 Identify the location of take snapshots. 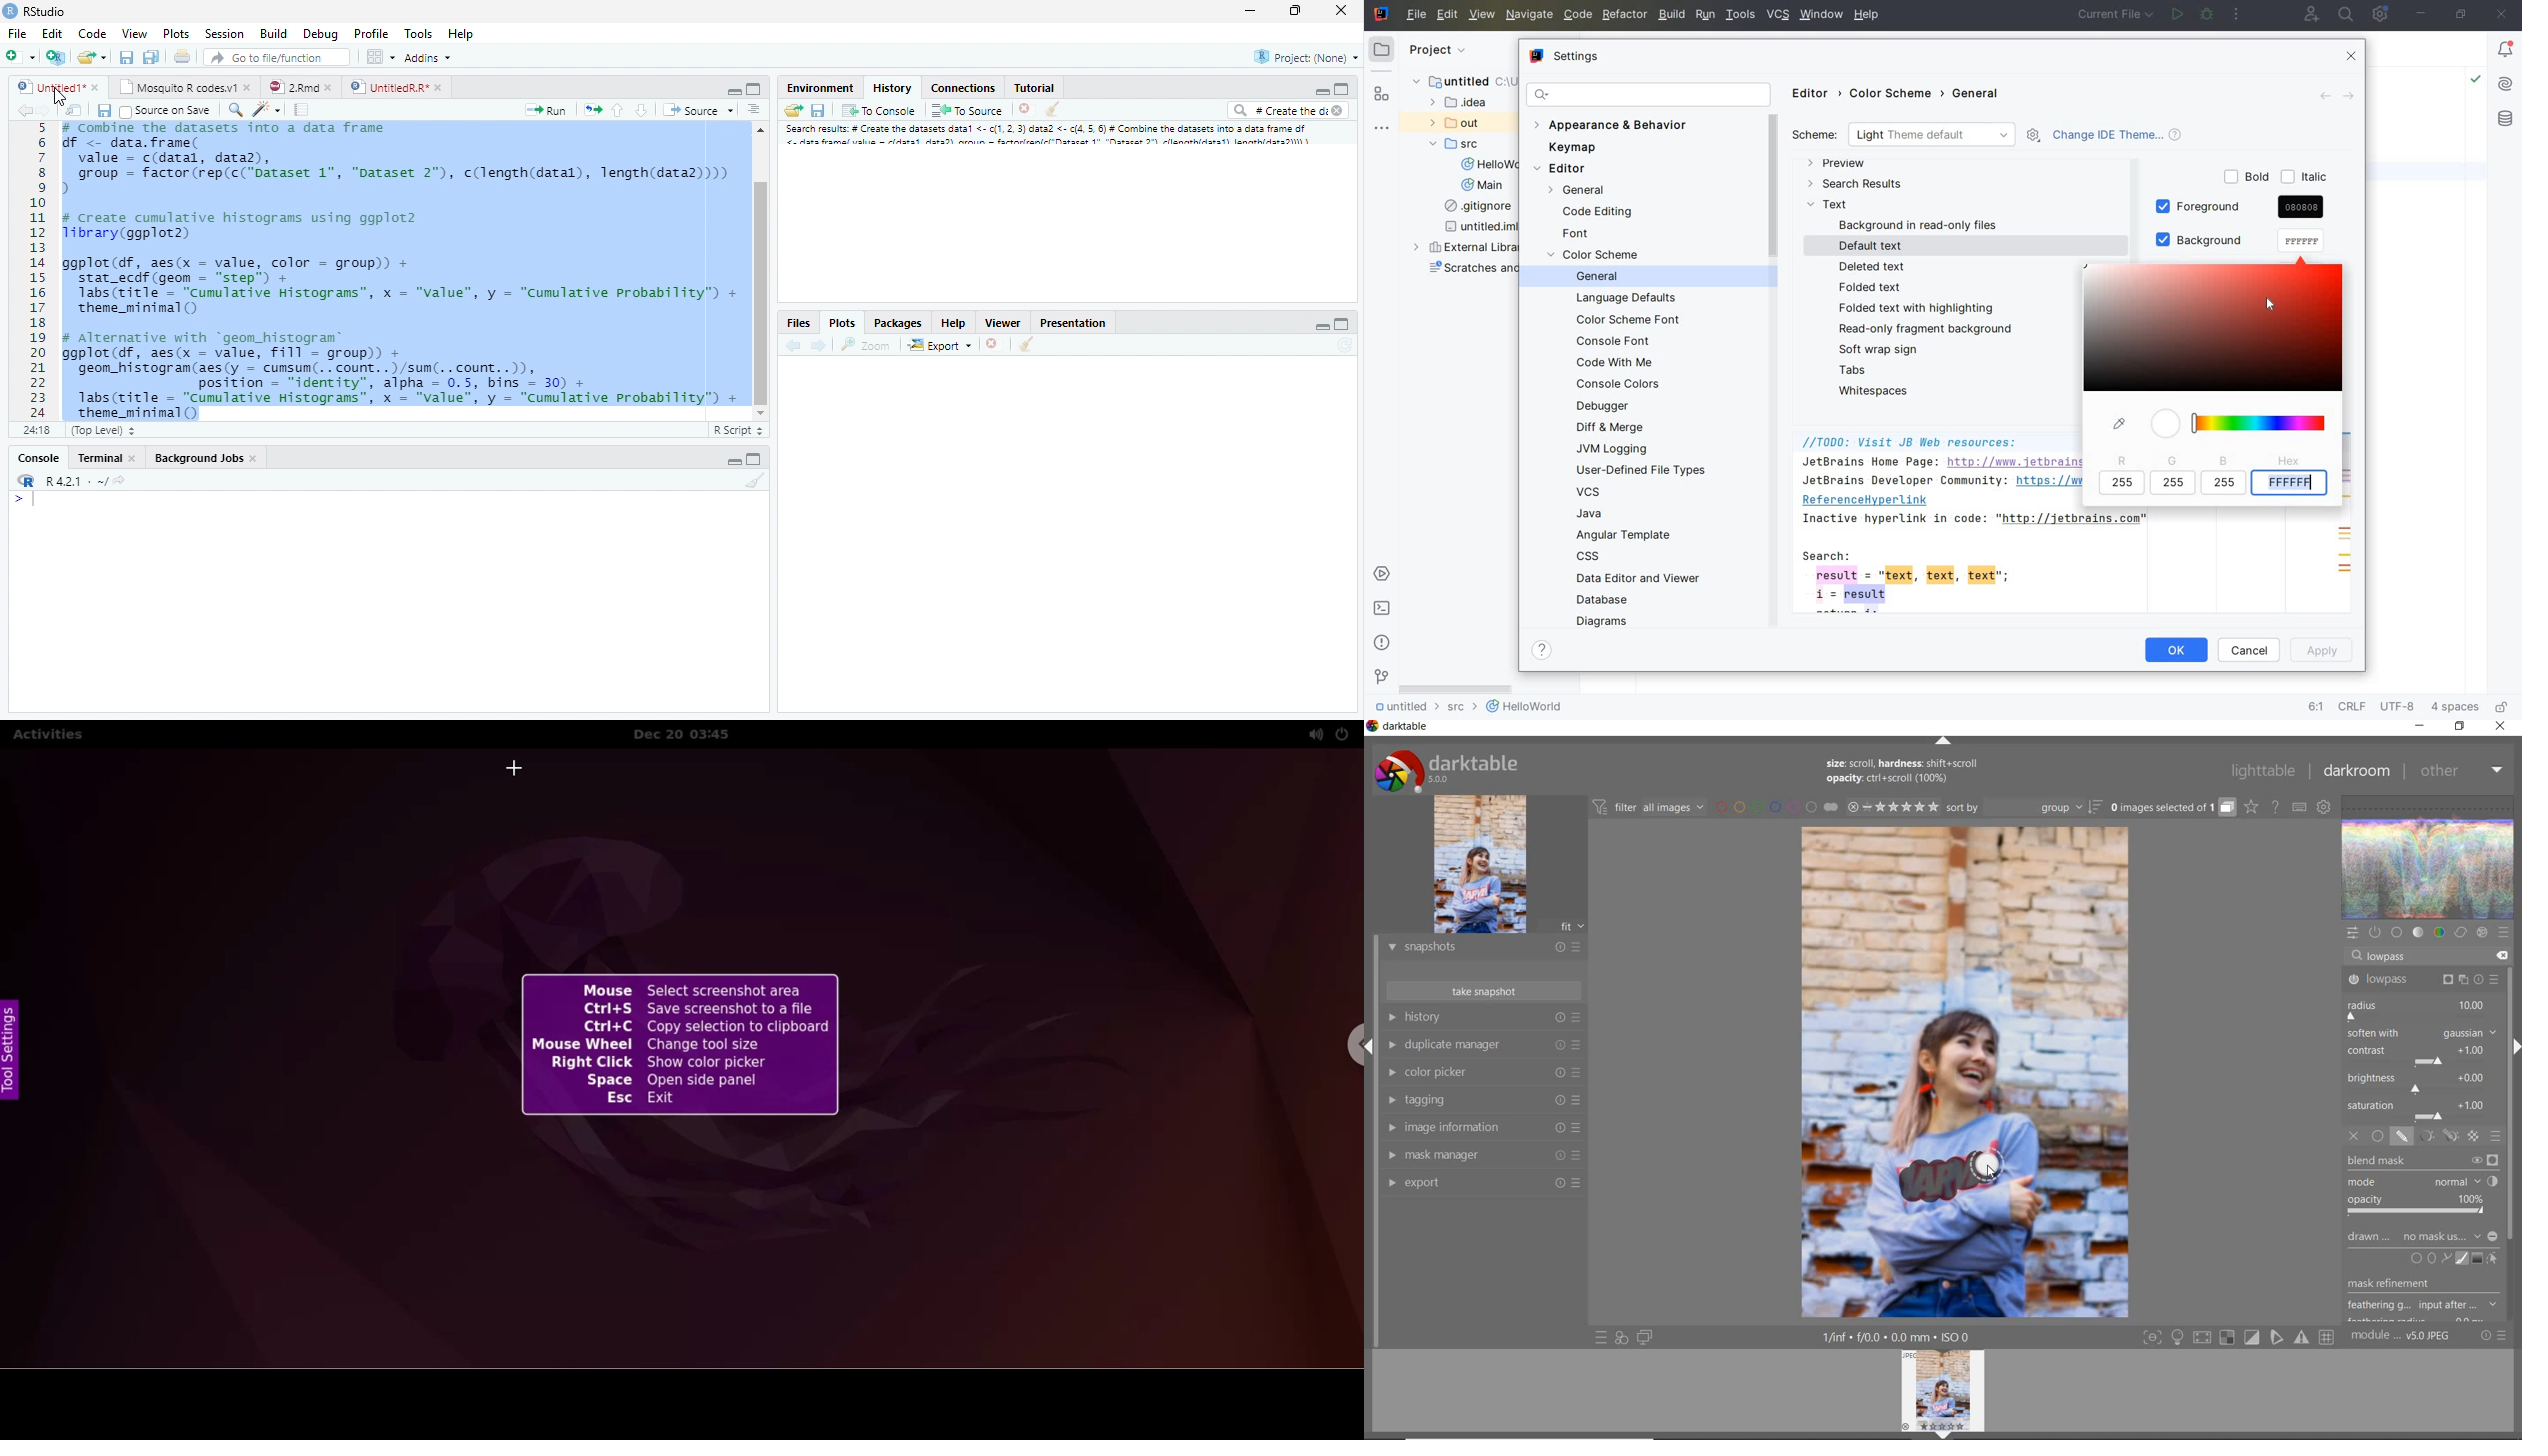
(1483, 992).